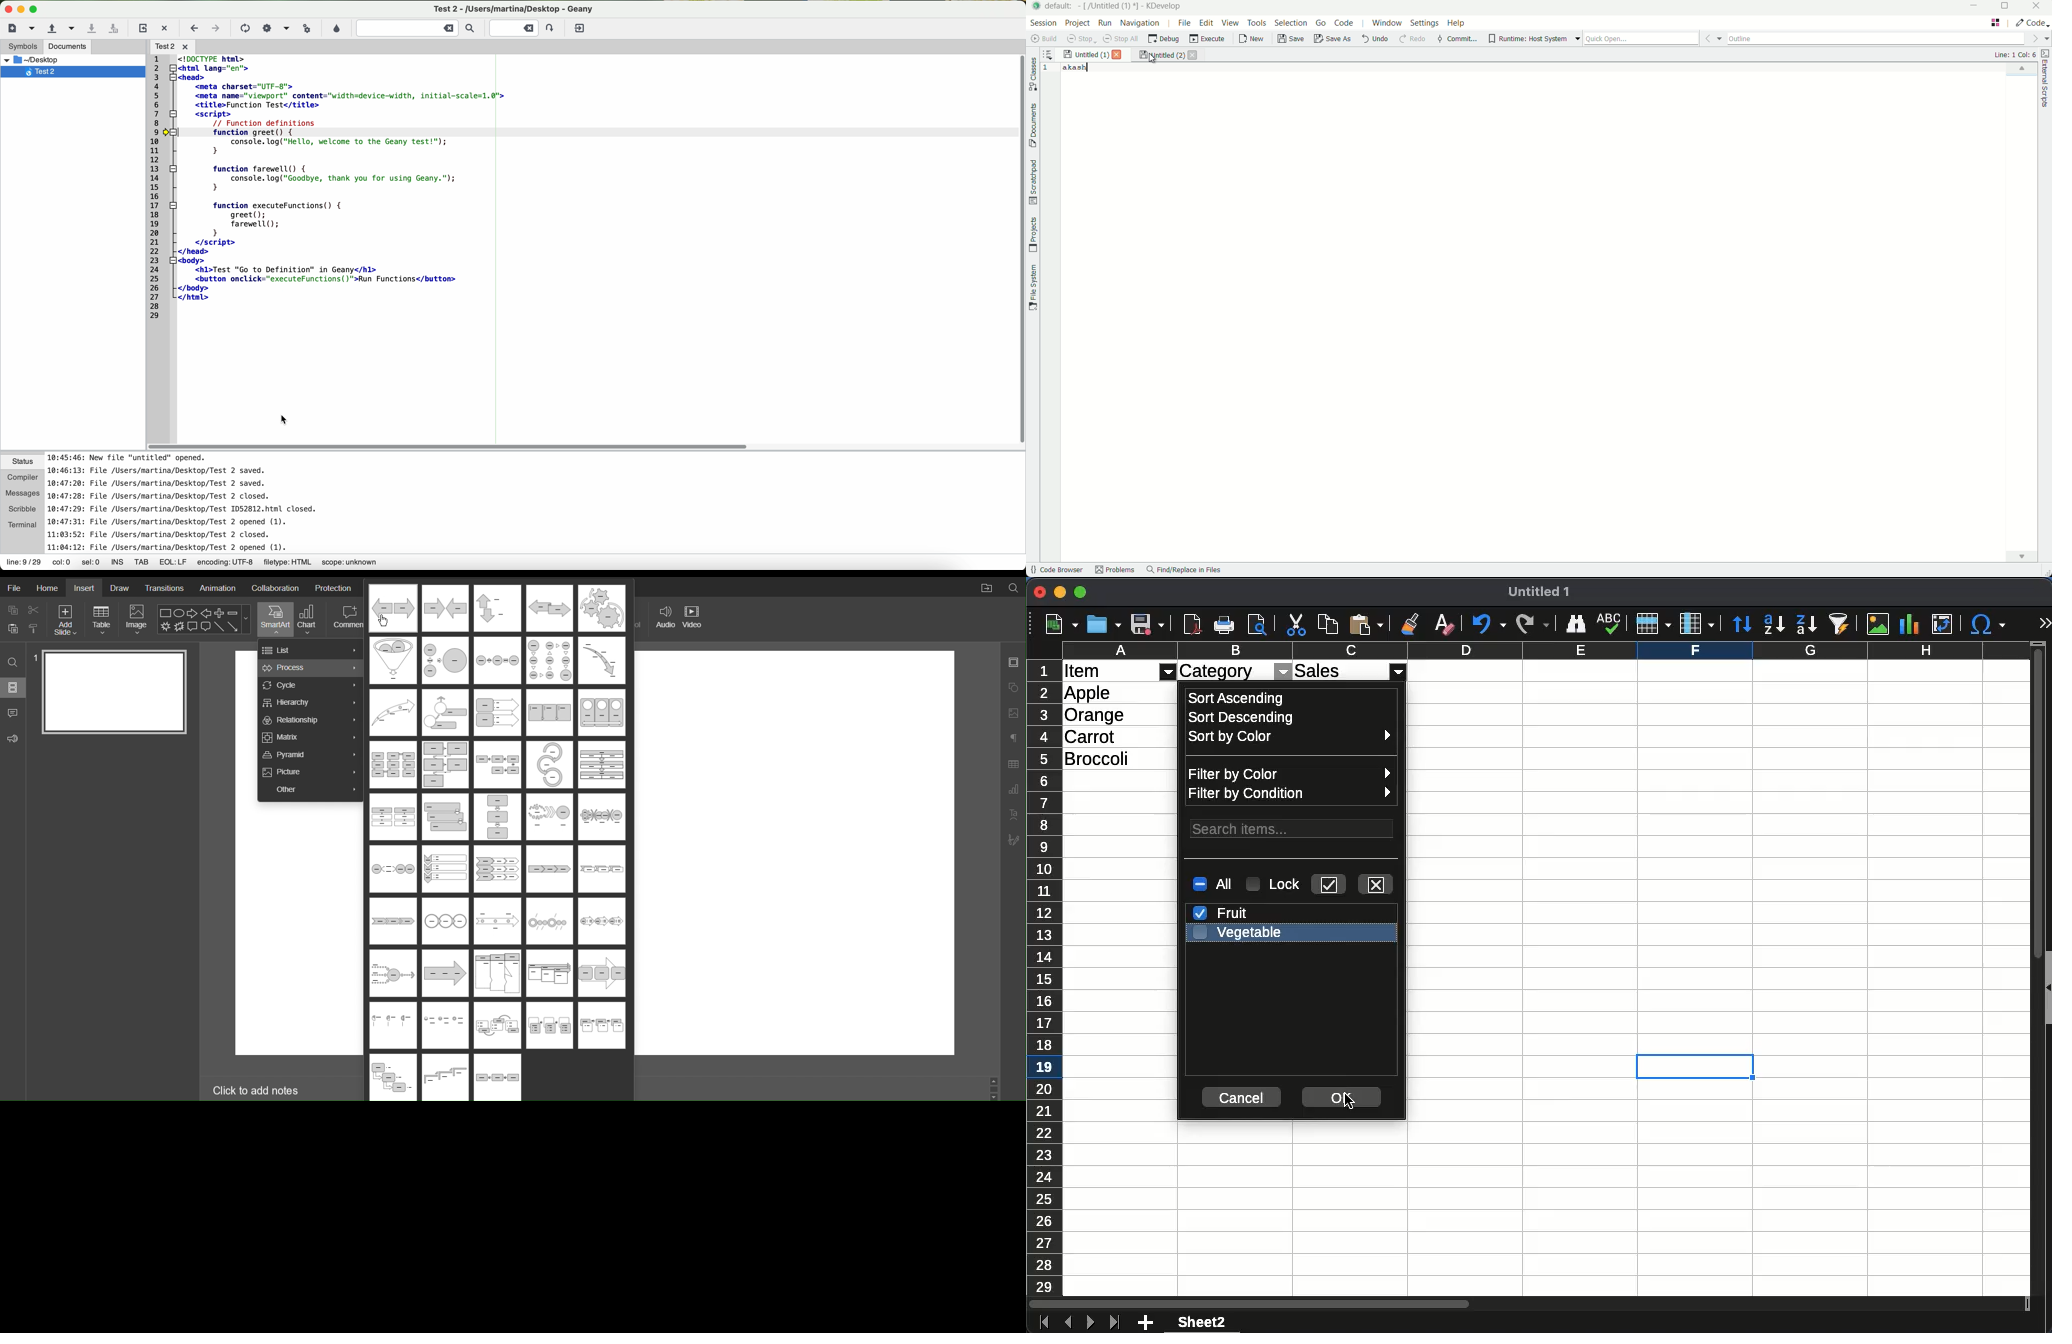 The image size is (2072, 1344). Describe the element at coordinates (1696, 624) in the screenshot. I see `column` at that location.